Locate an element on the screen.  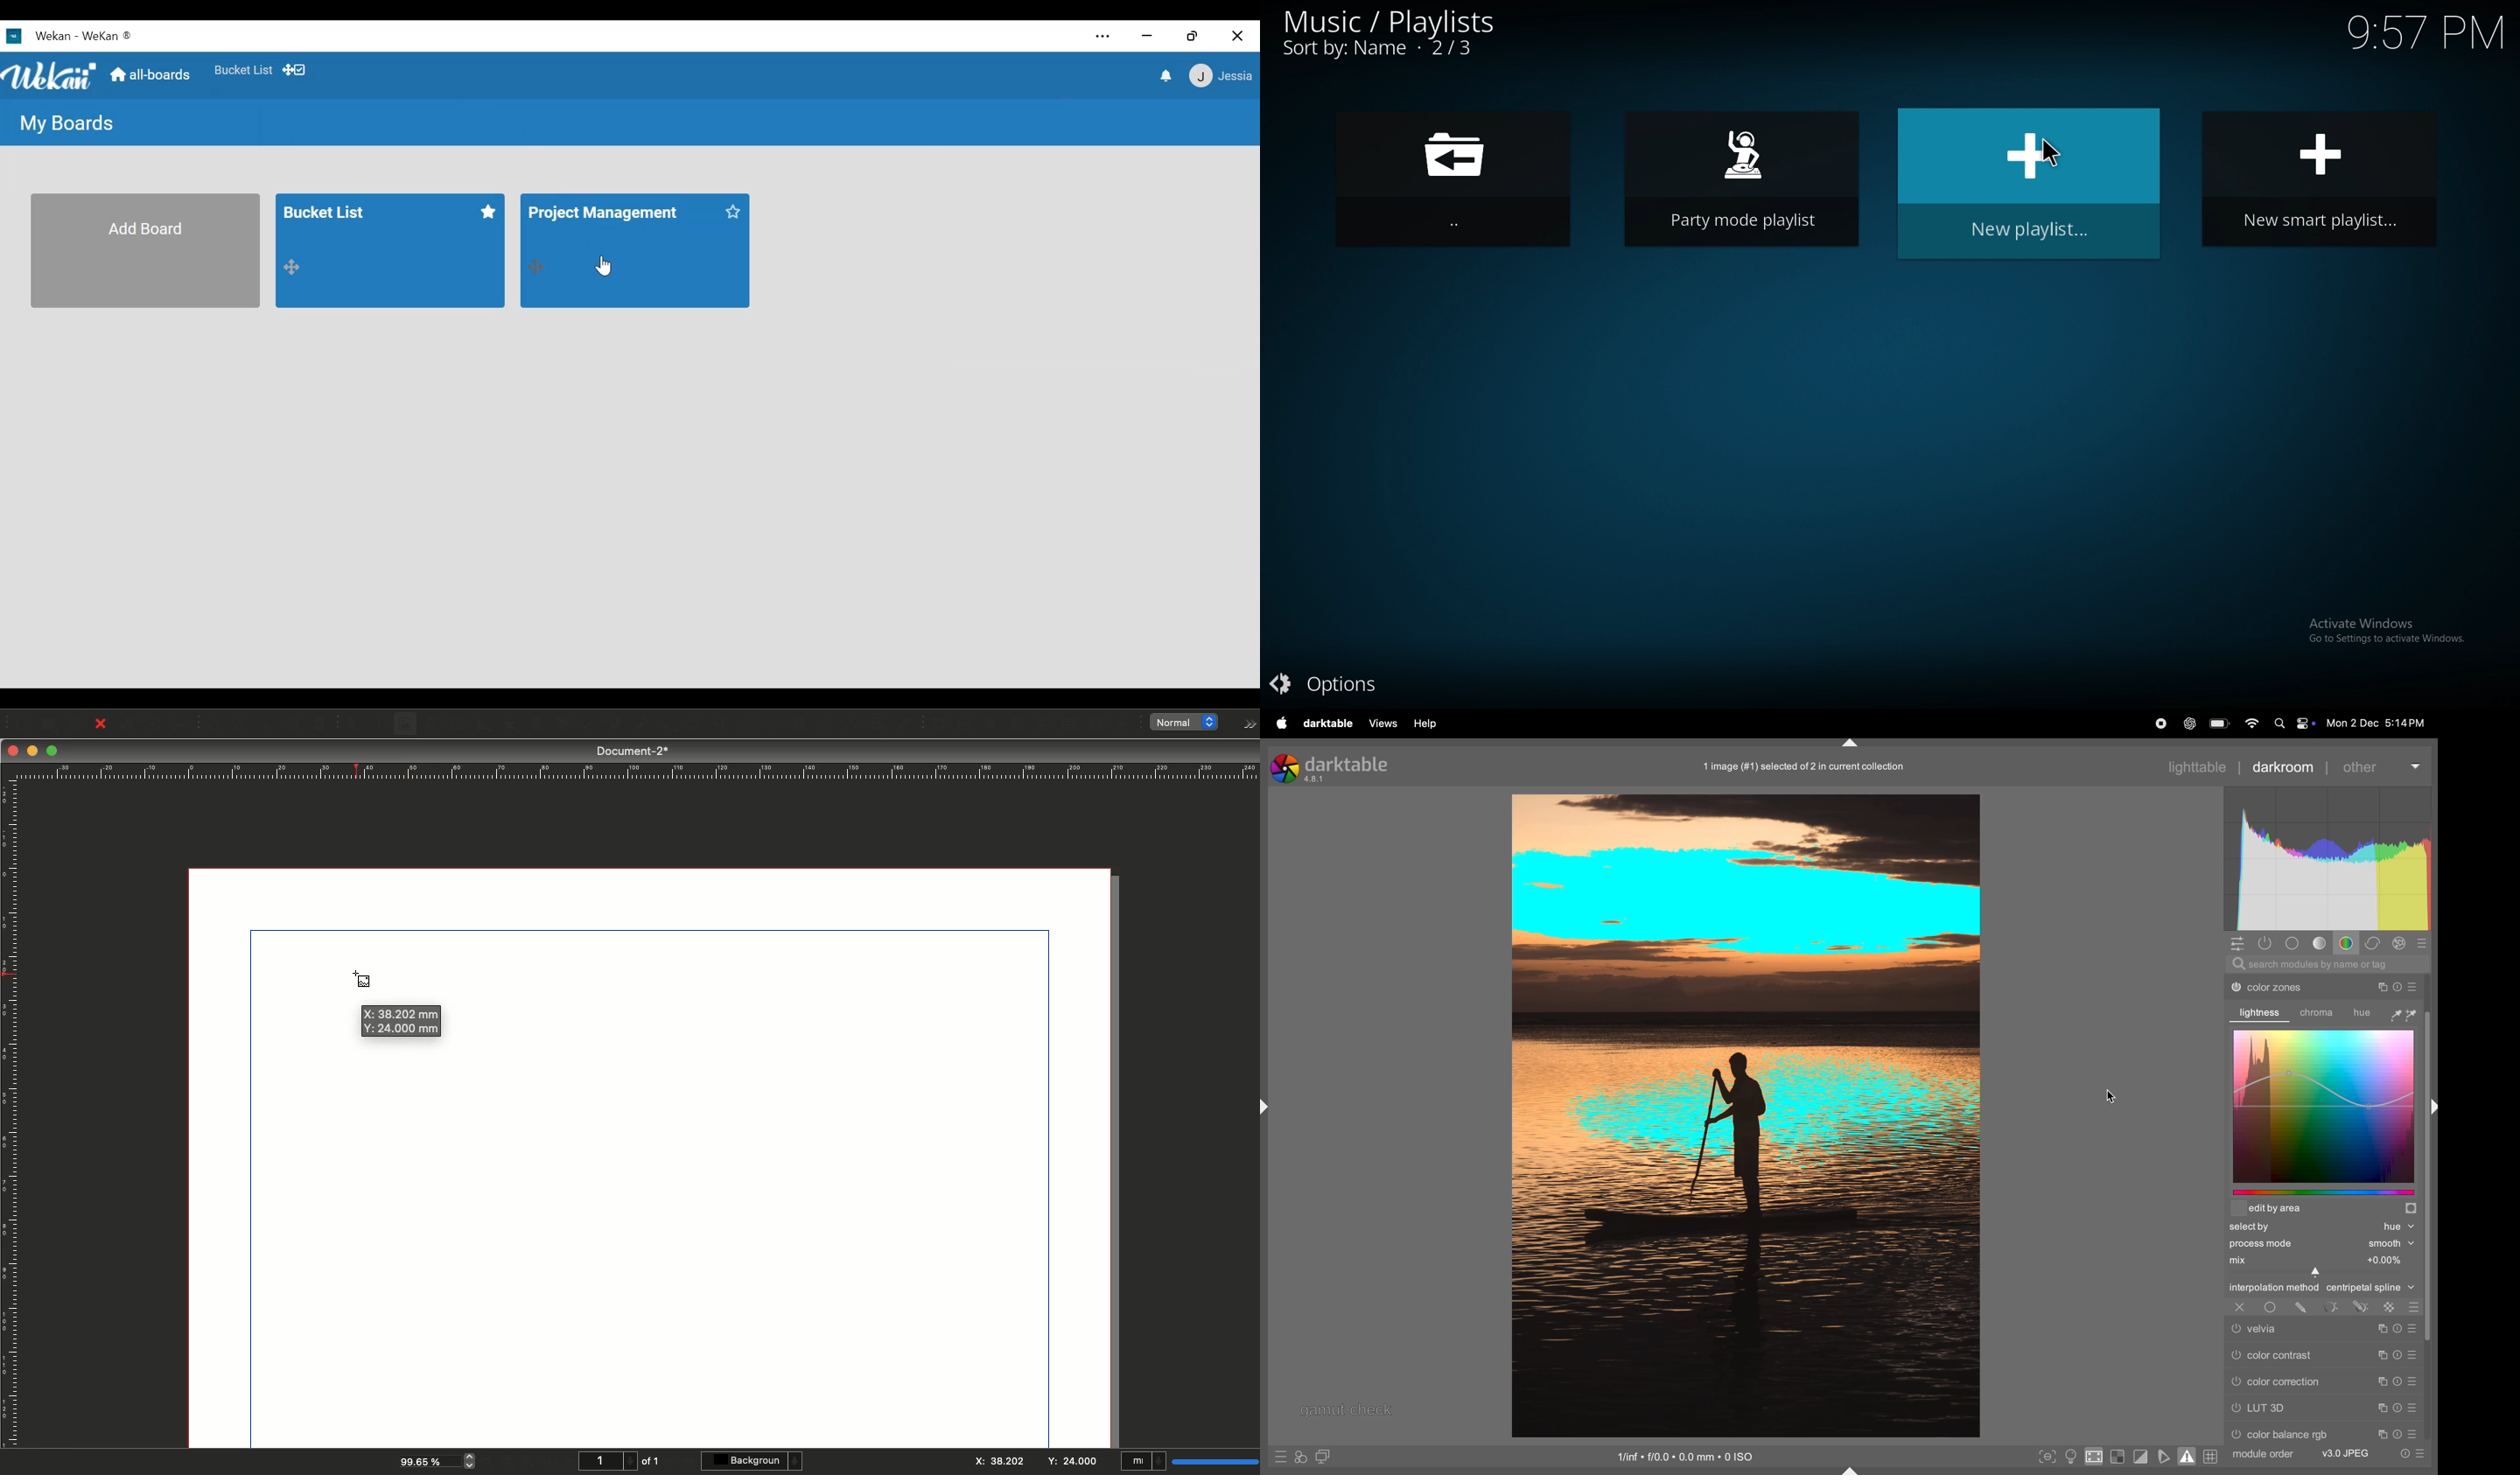
options is located at coordinates (1334, 686).